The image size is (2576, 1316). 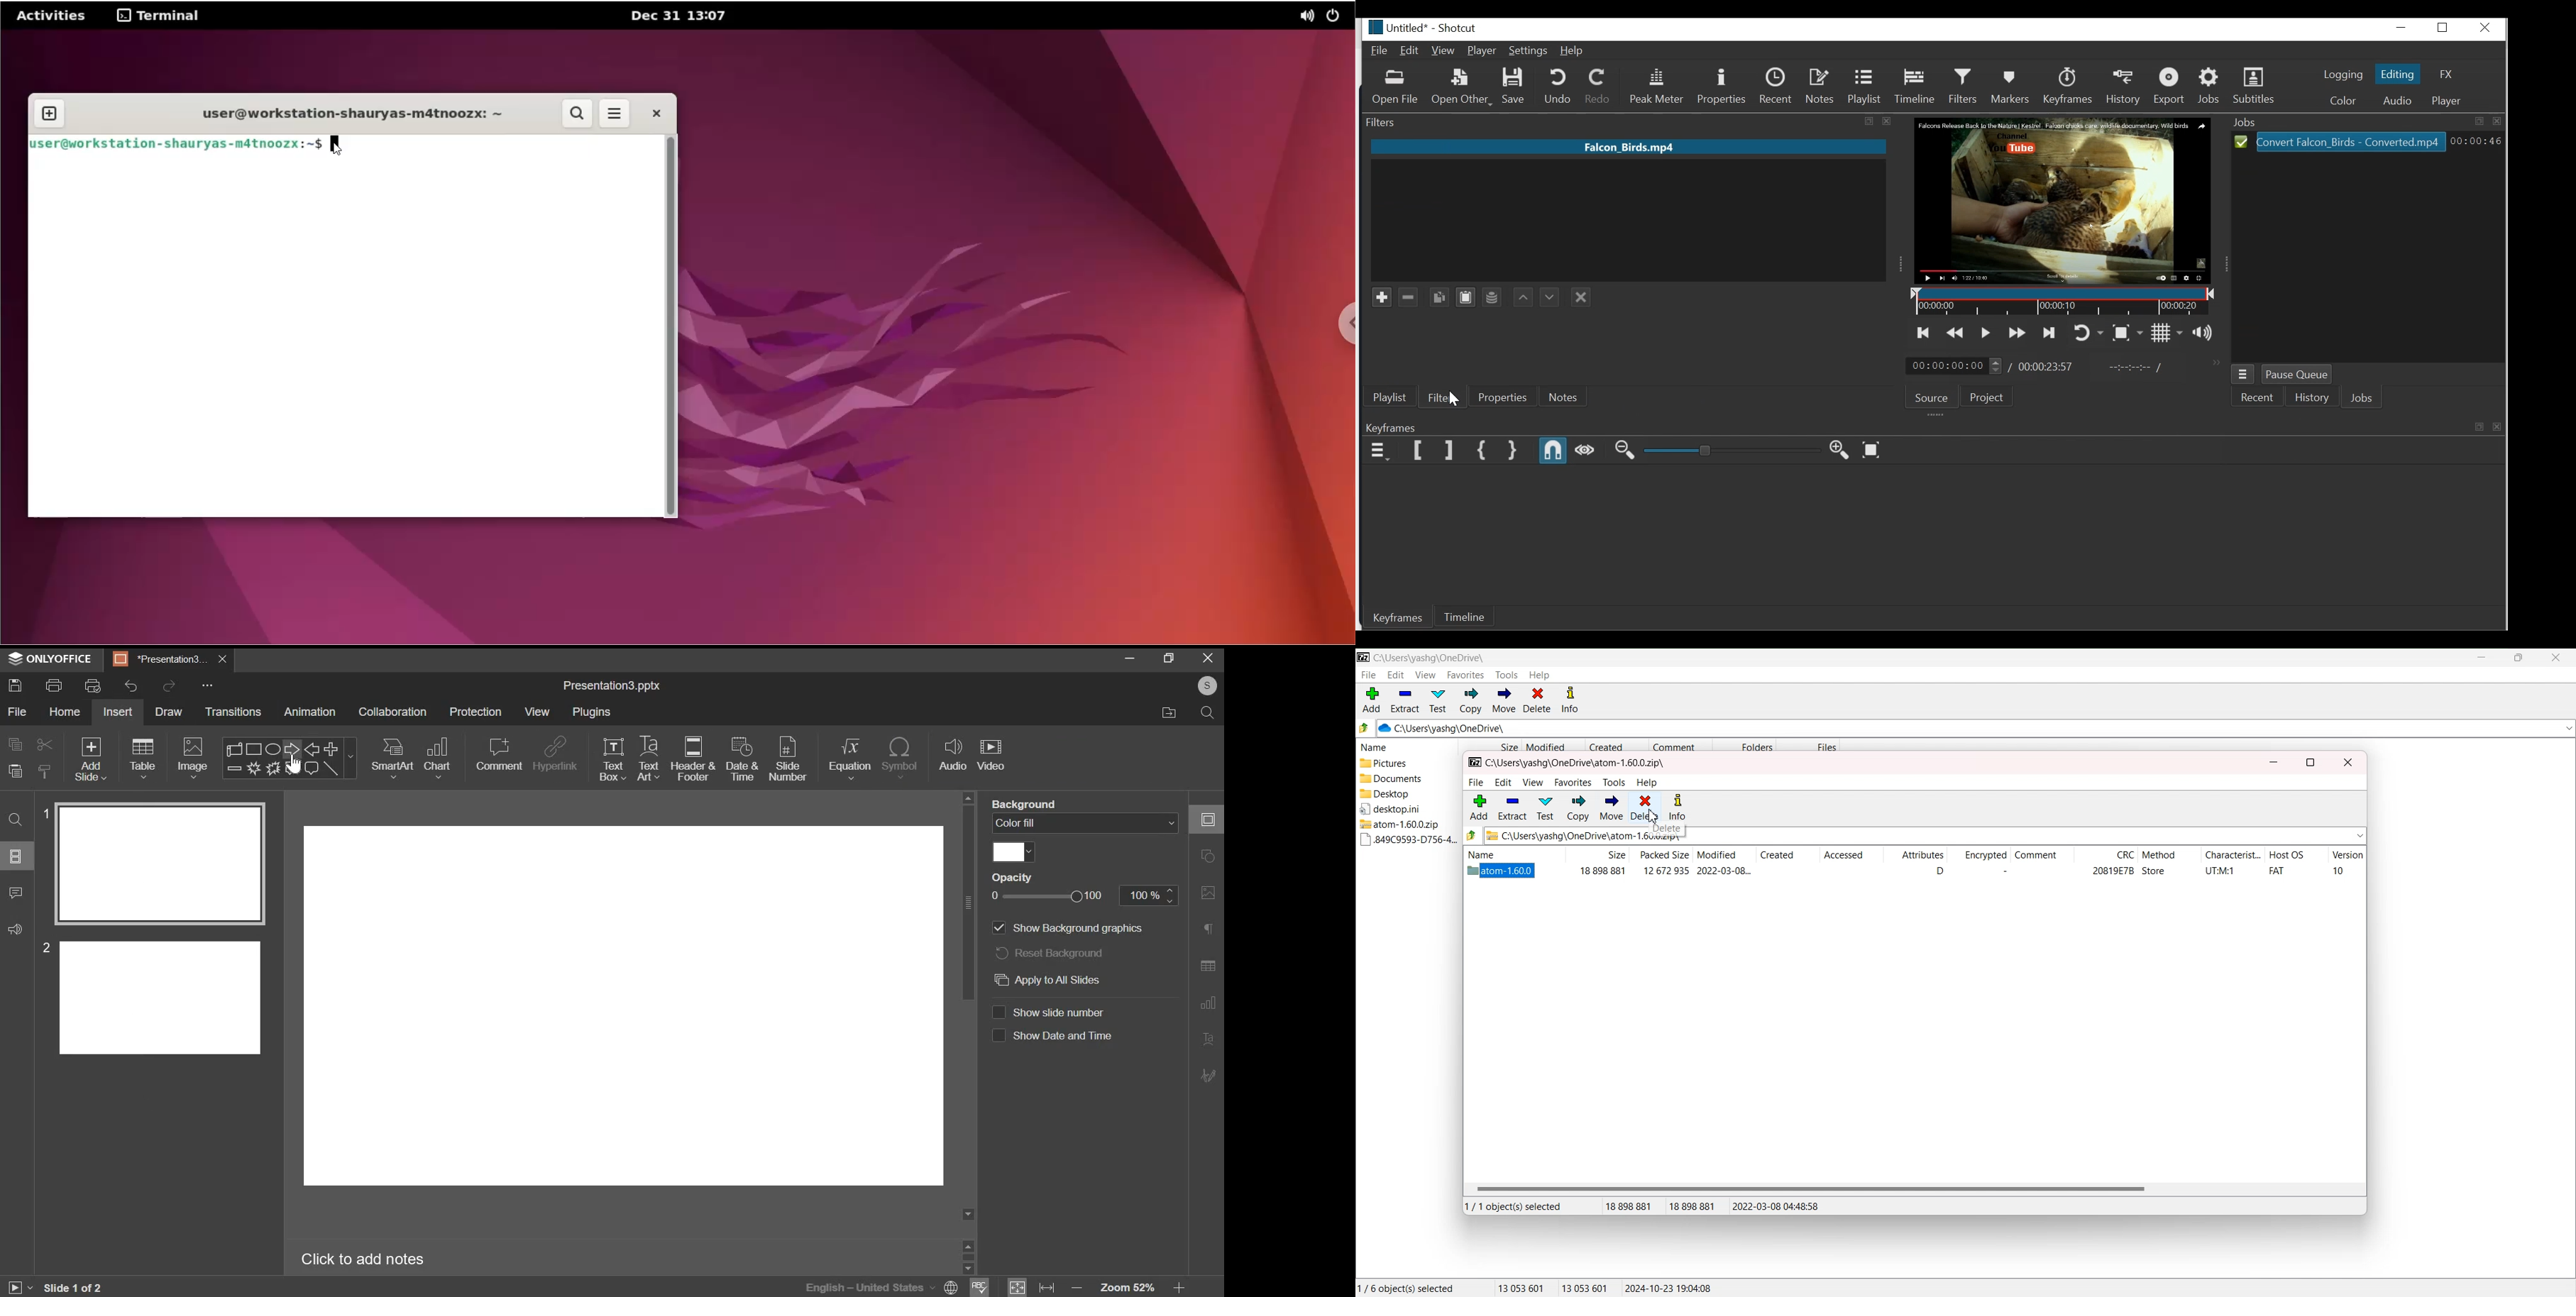 I want to click on 12 672 935, so click(x=1666, y=870).